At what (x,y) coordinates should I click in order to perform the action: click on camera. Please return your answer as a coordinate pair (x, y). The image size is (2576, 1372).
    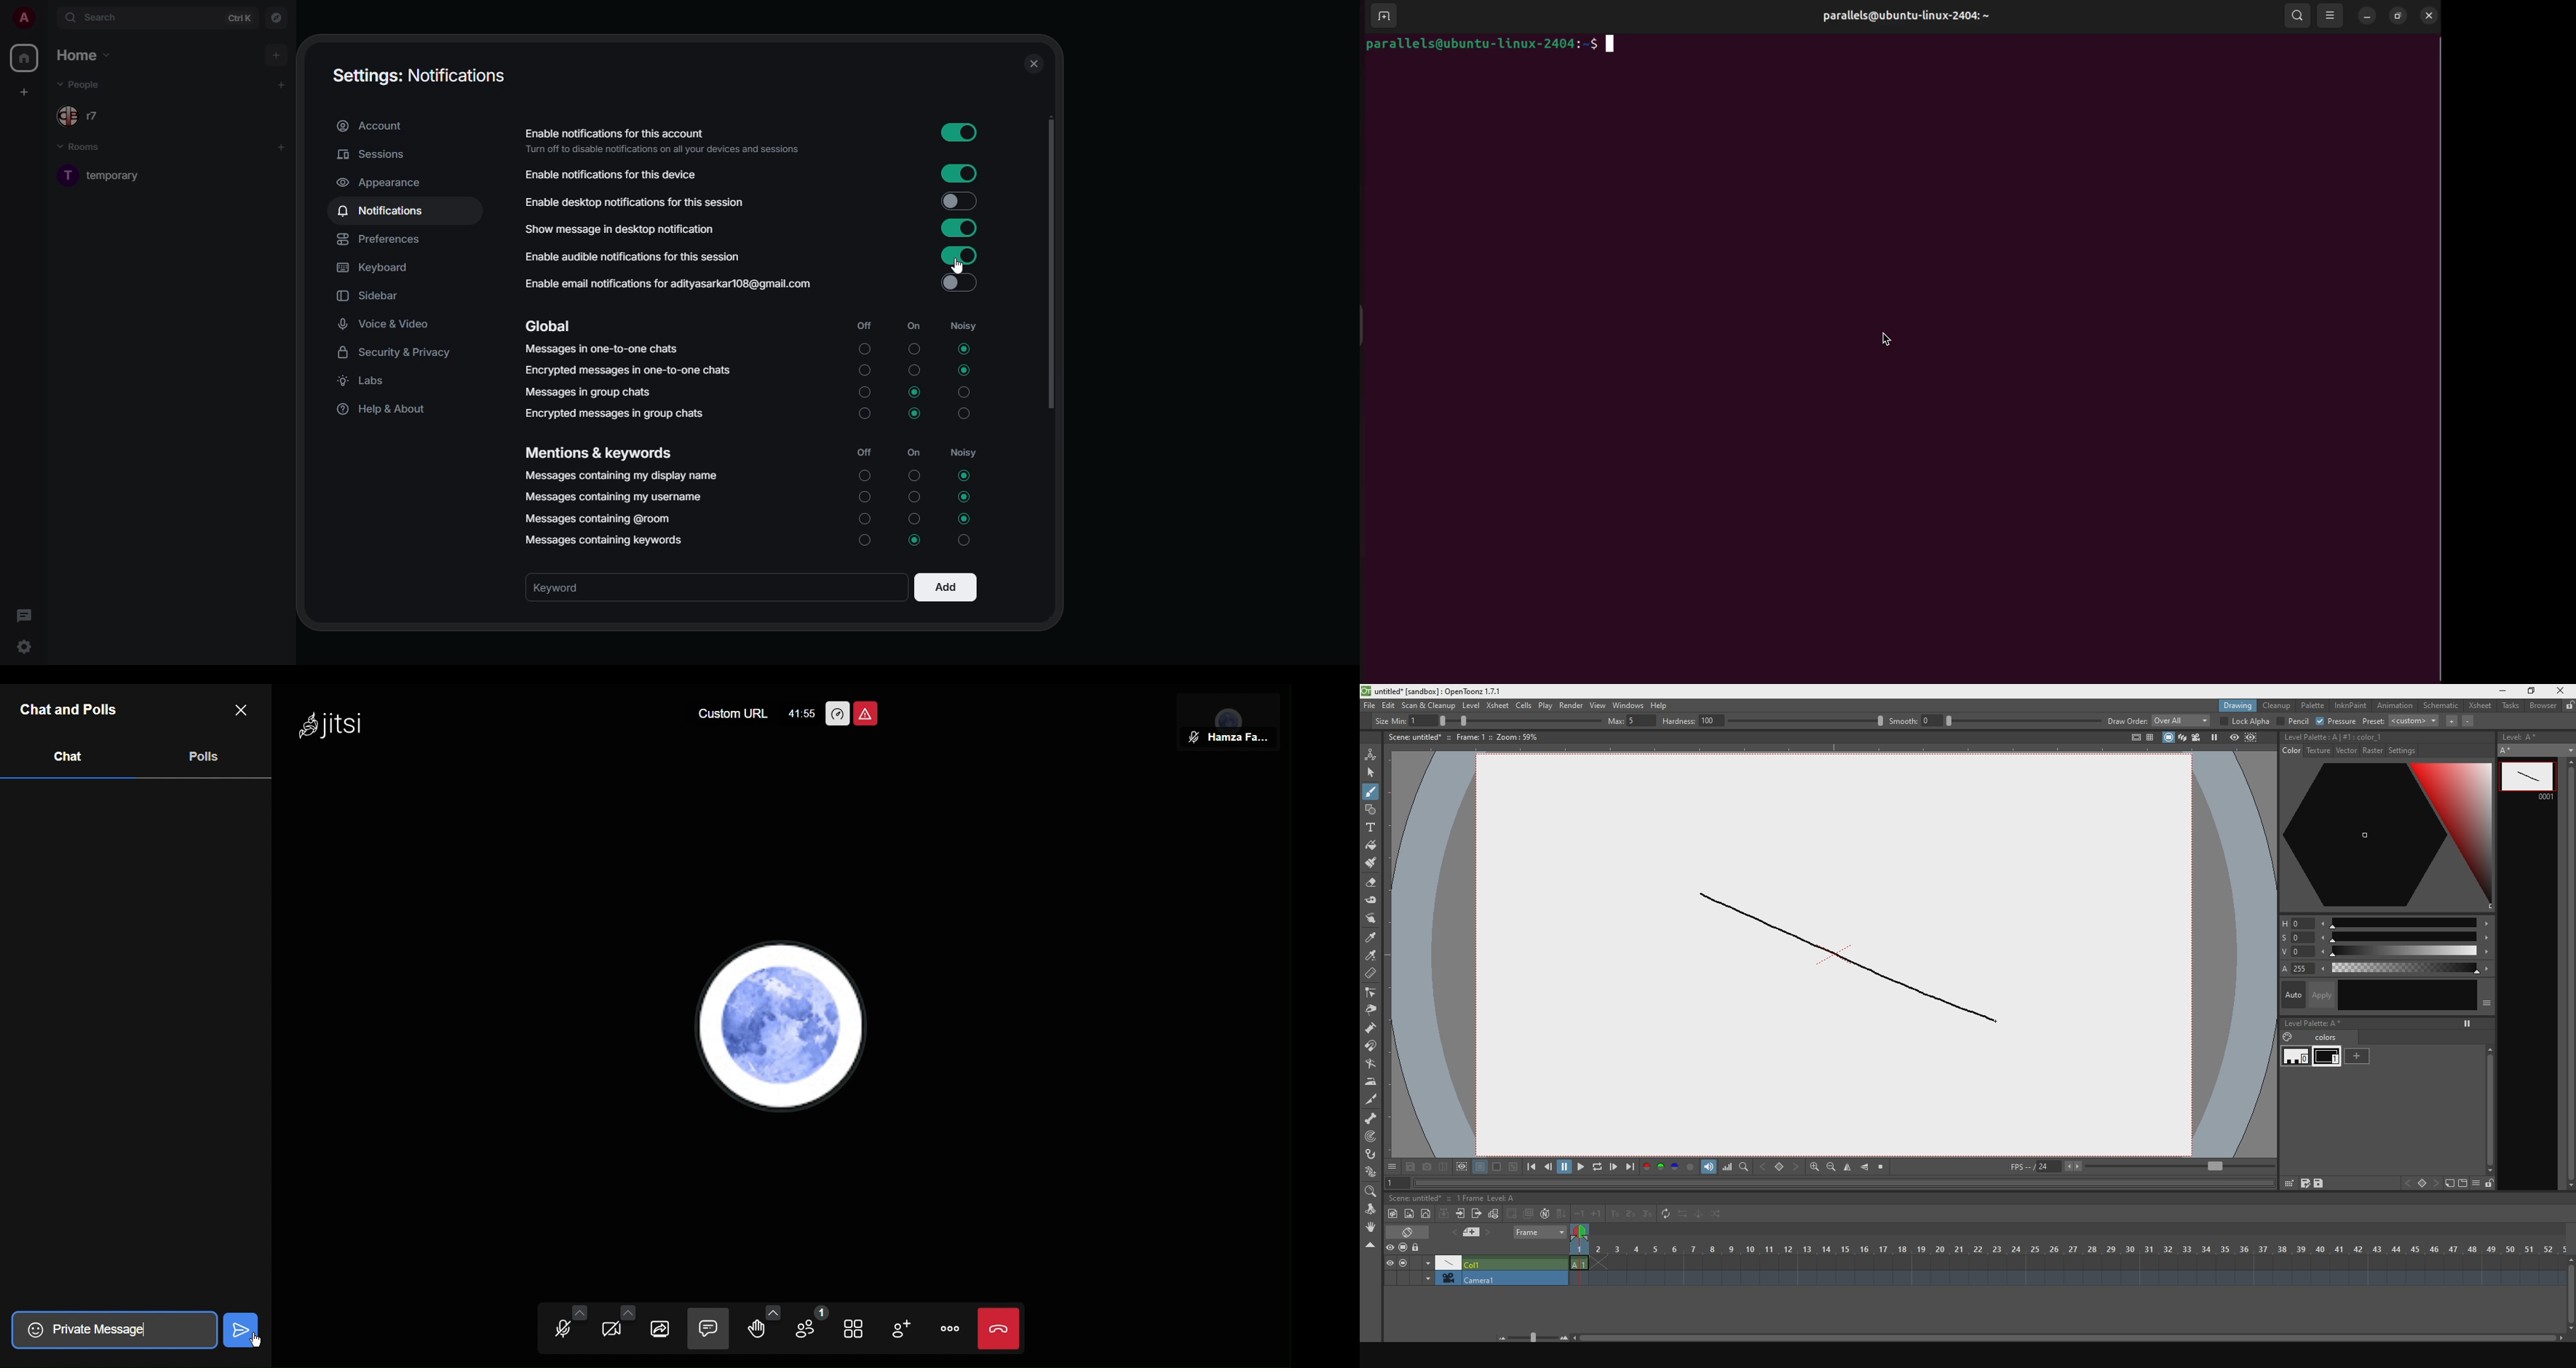
    Looking at the image, I should click on (1478, 1278).